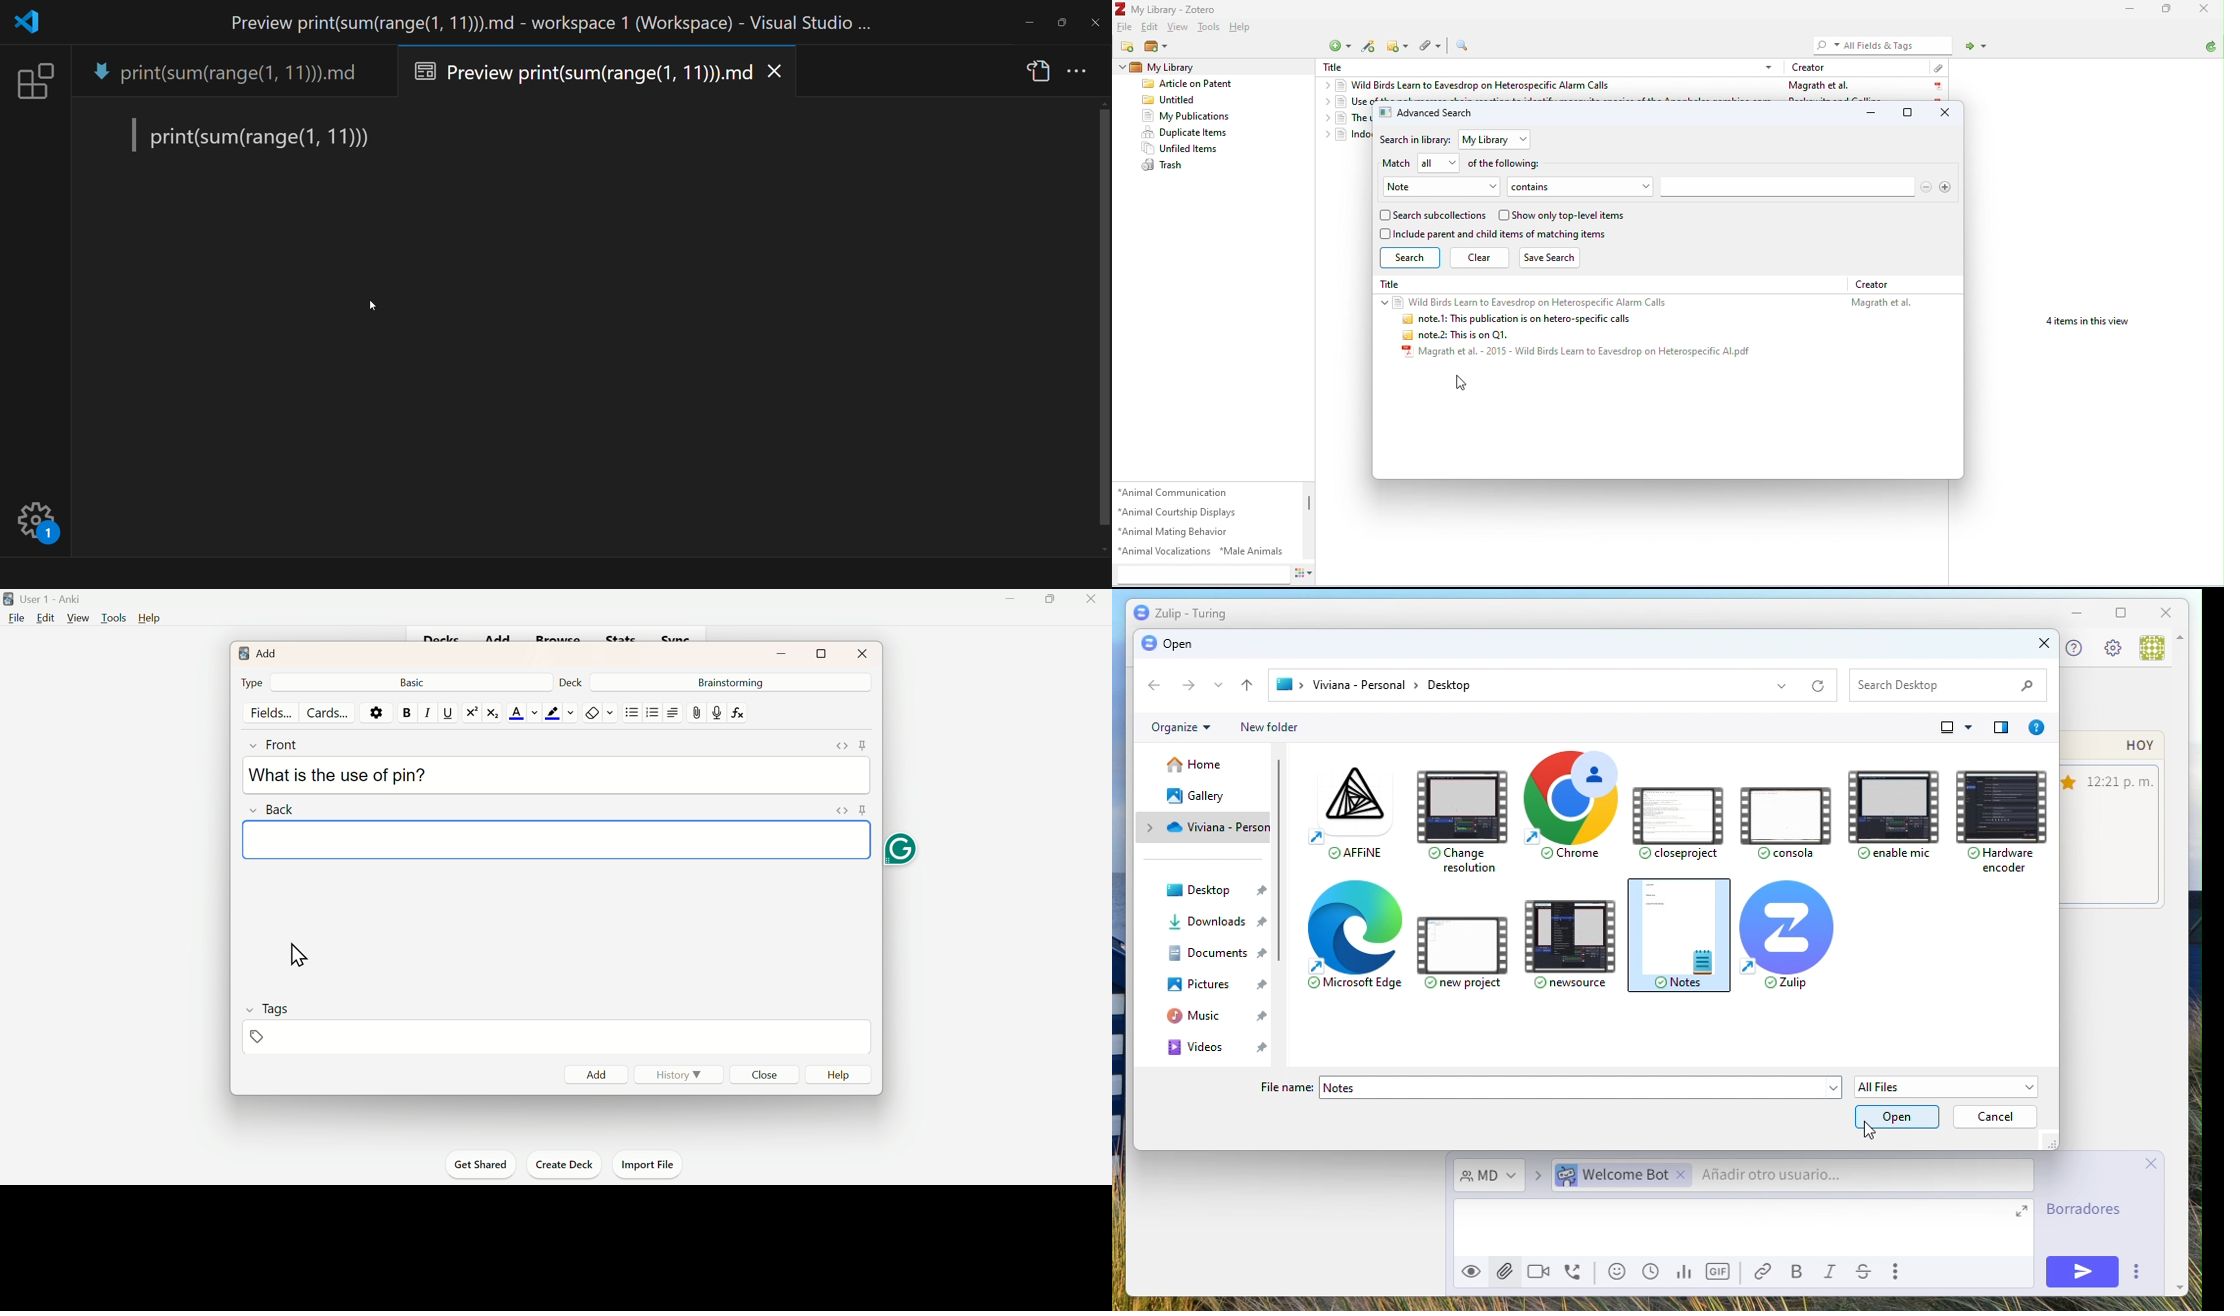 The width and height of the screenshot is (2240, 1316). Describe the element at coordinates (1222, 922) in the screenshot. I see `Downloads` at that location.